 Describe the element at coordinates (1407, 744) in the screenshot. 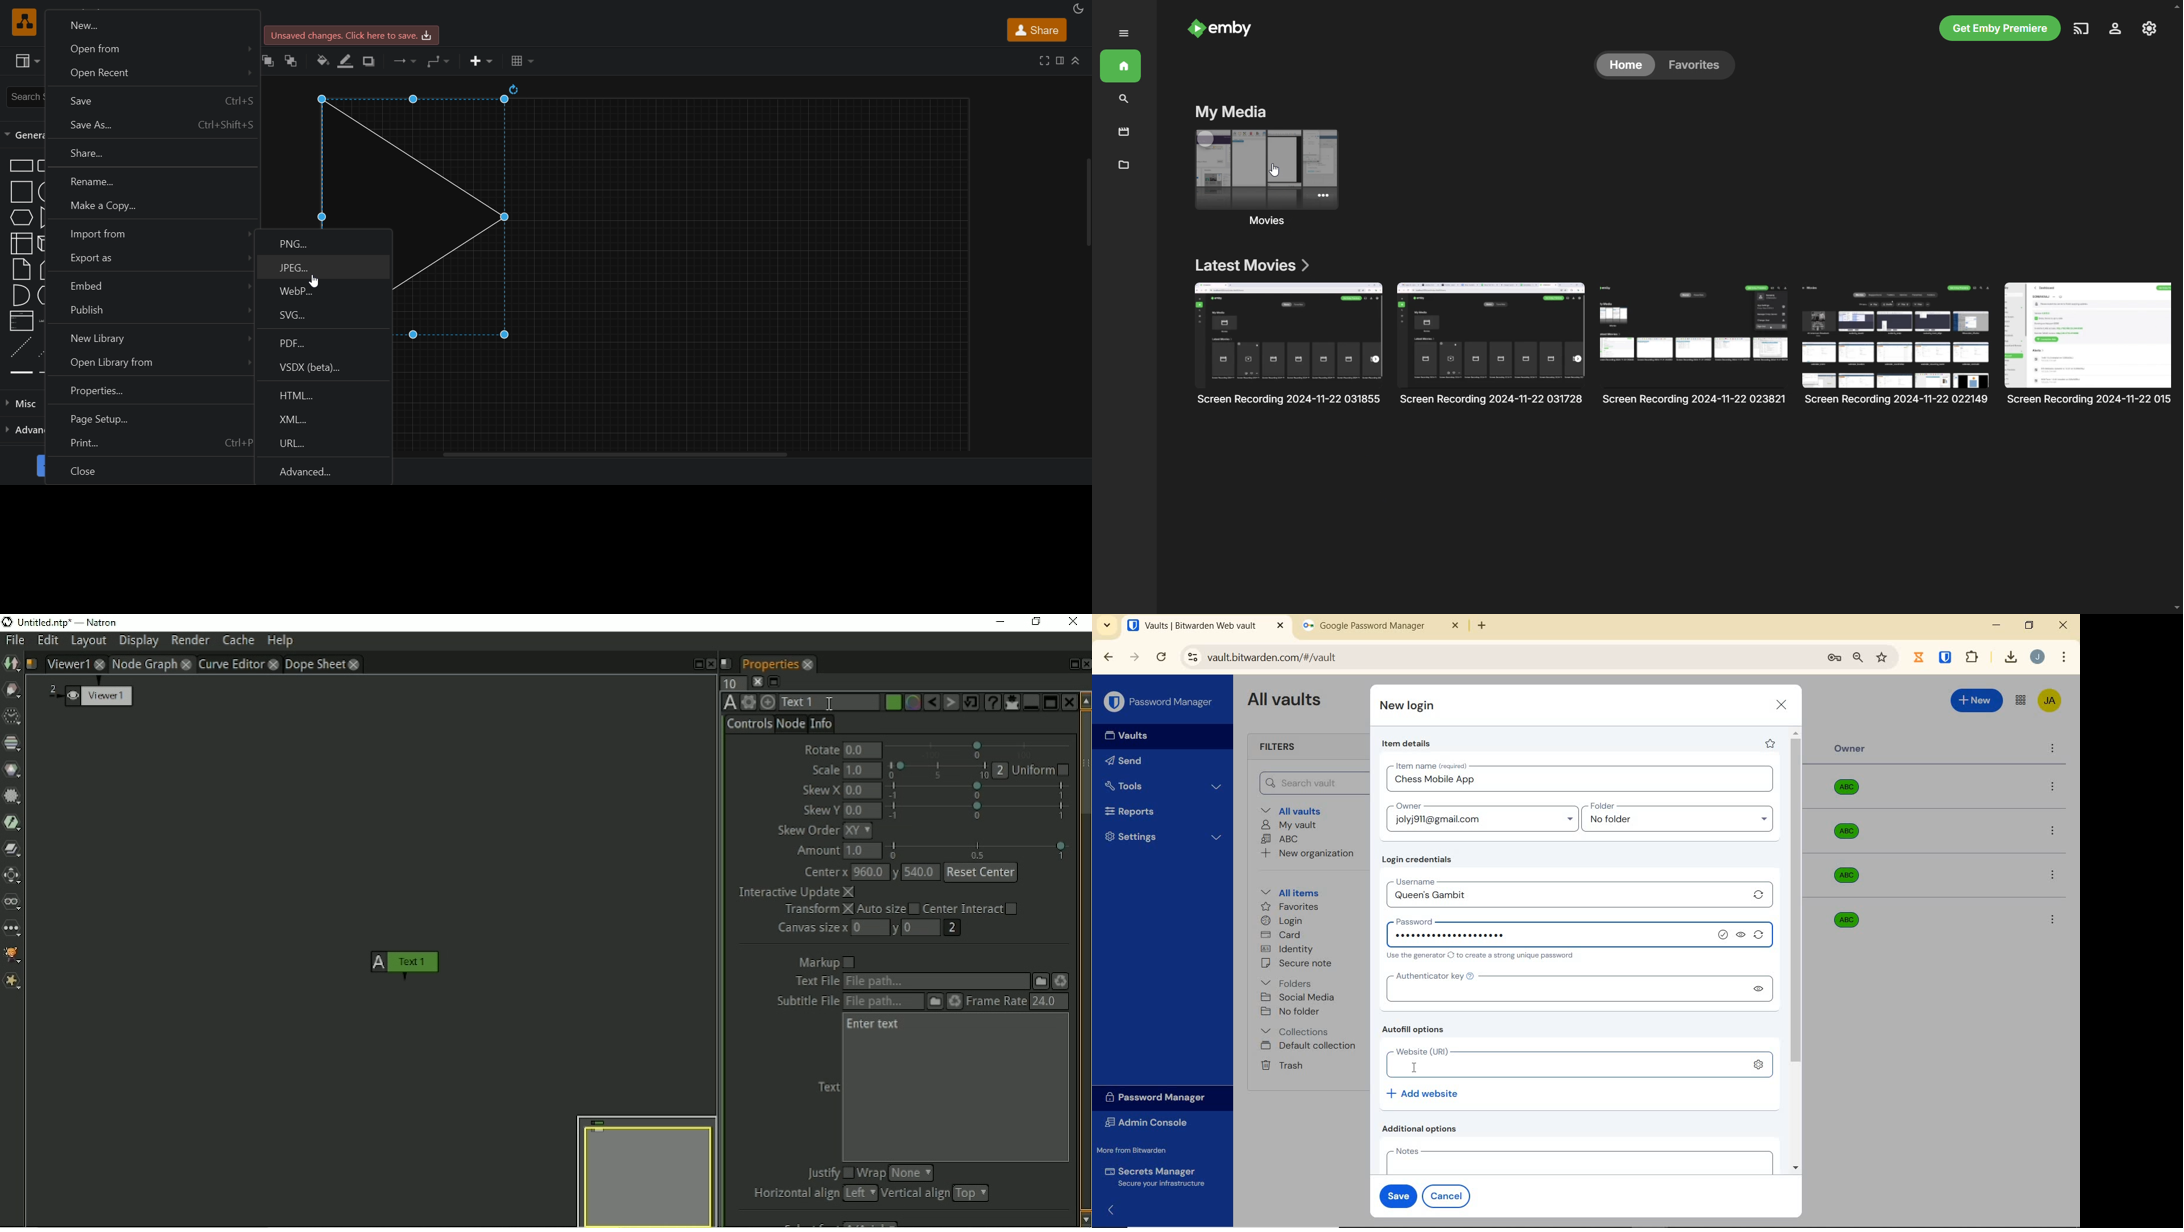

I see `item details` at that location.